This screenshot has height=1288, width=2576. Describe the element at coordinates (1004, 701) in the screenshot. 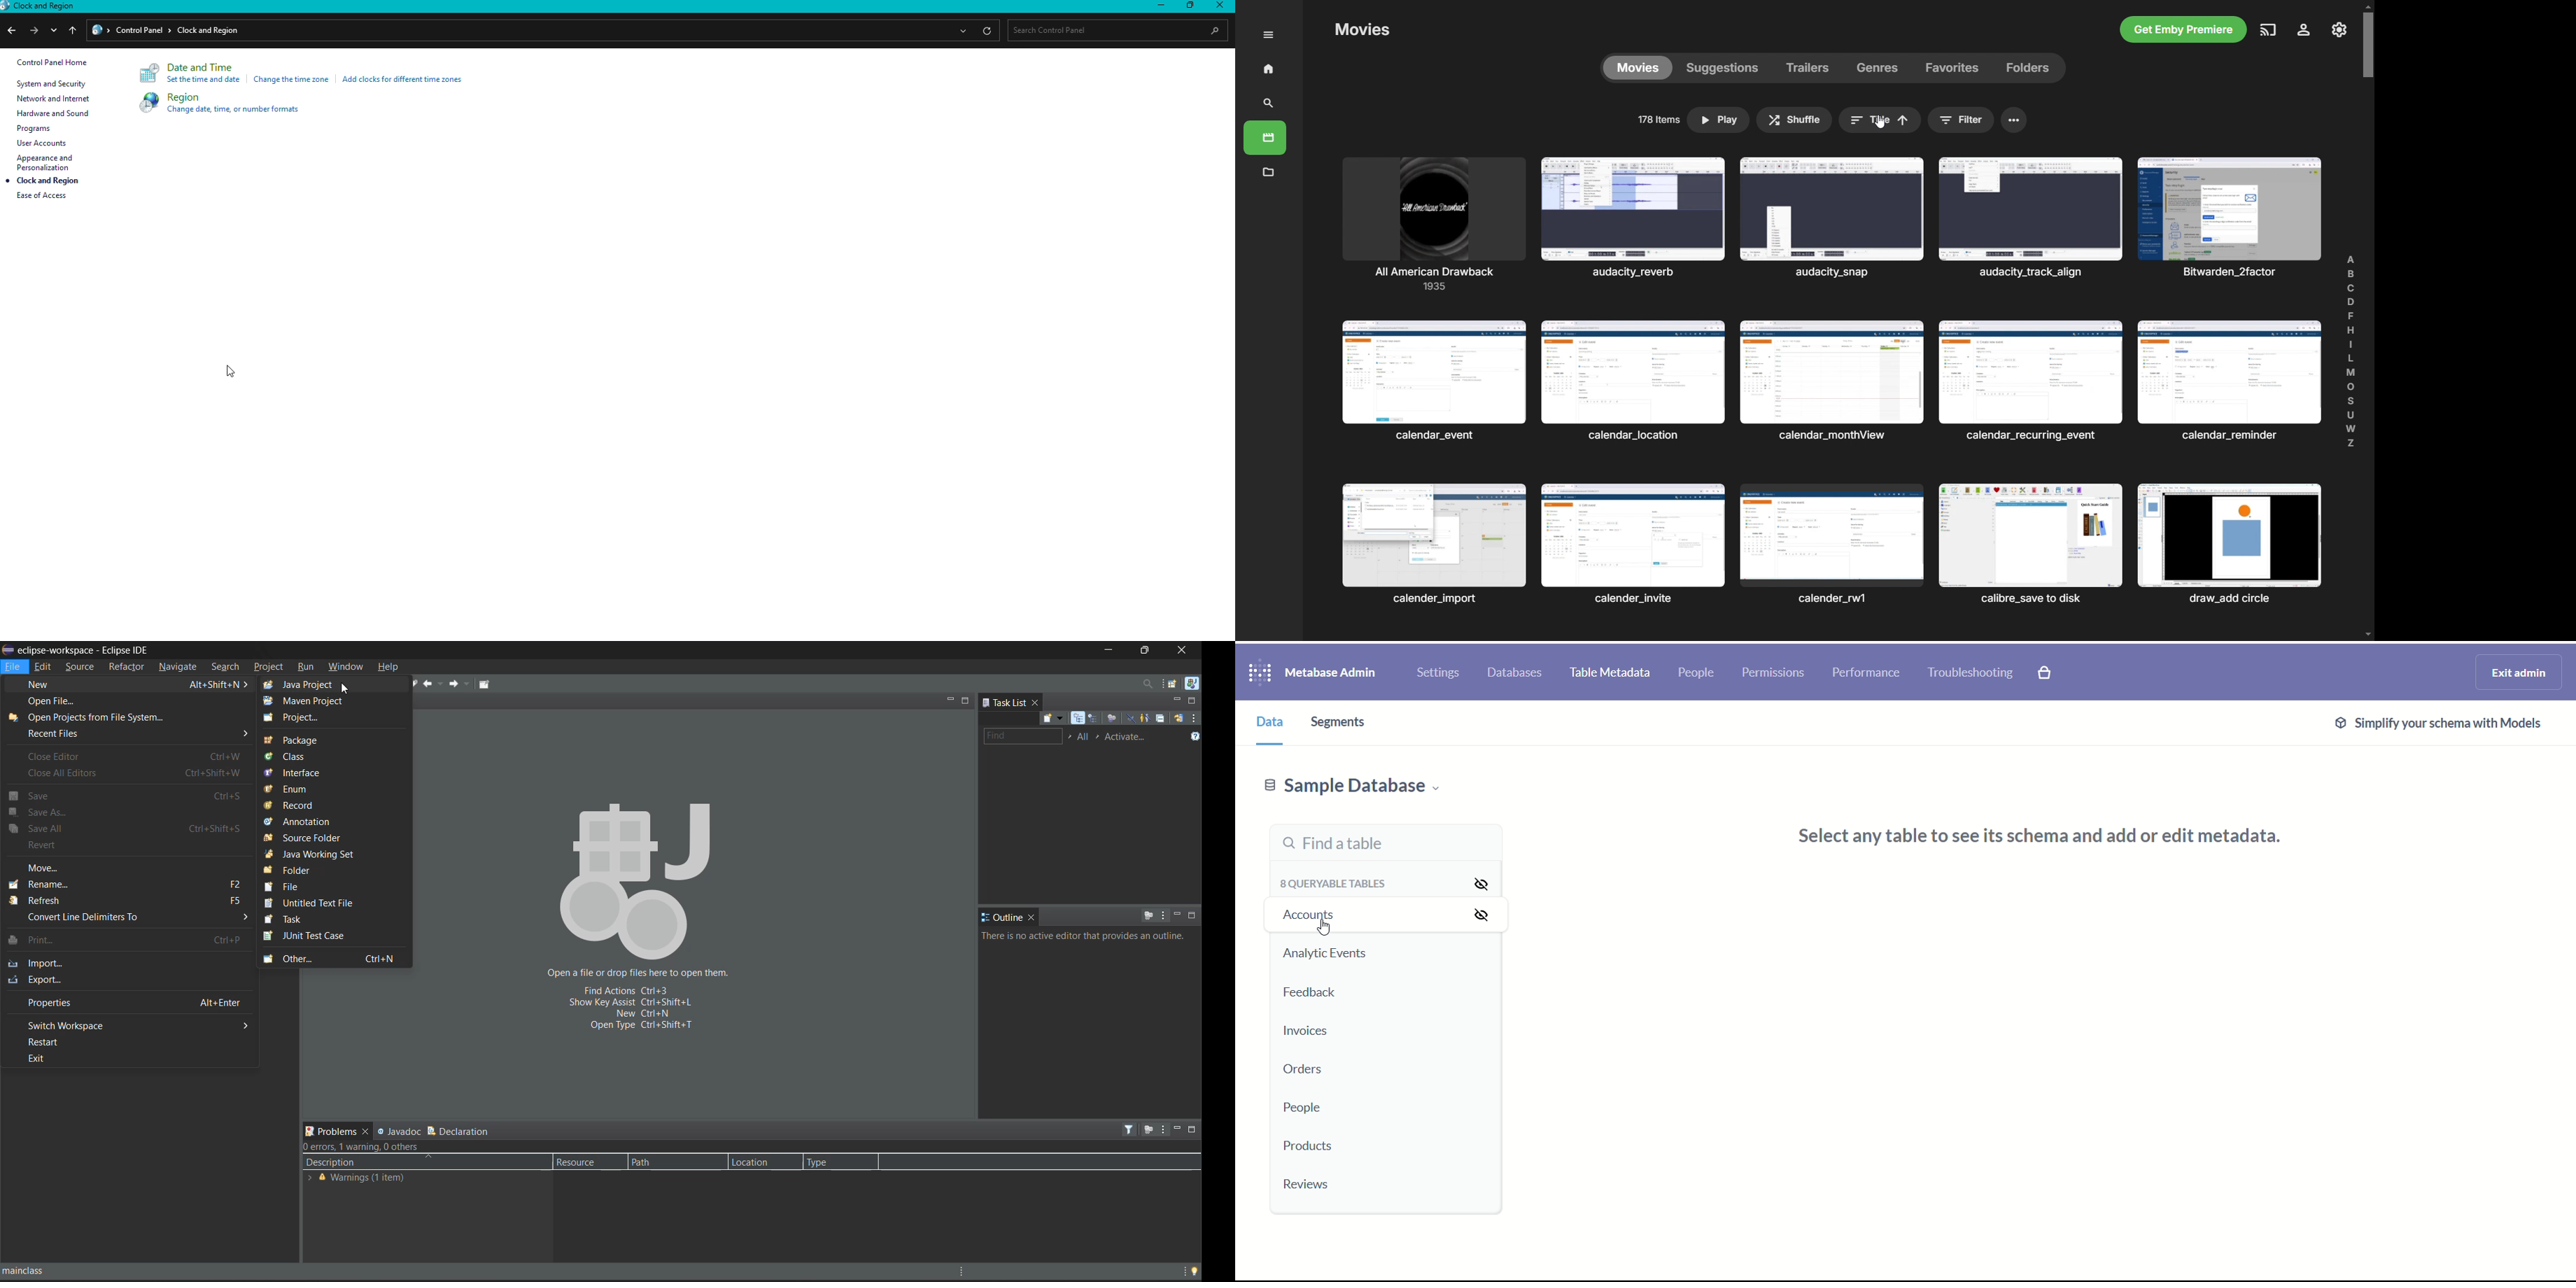

I see `task list` at that location.